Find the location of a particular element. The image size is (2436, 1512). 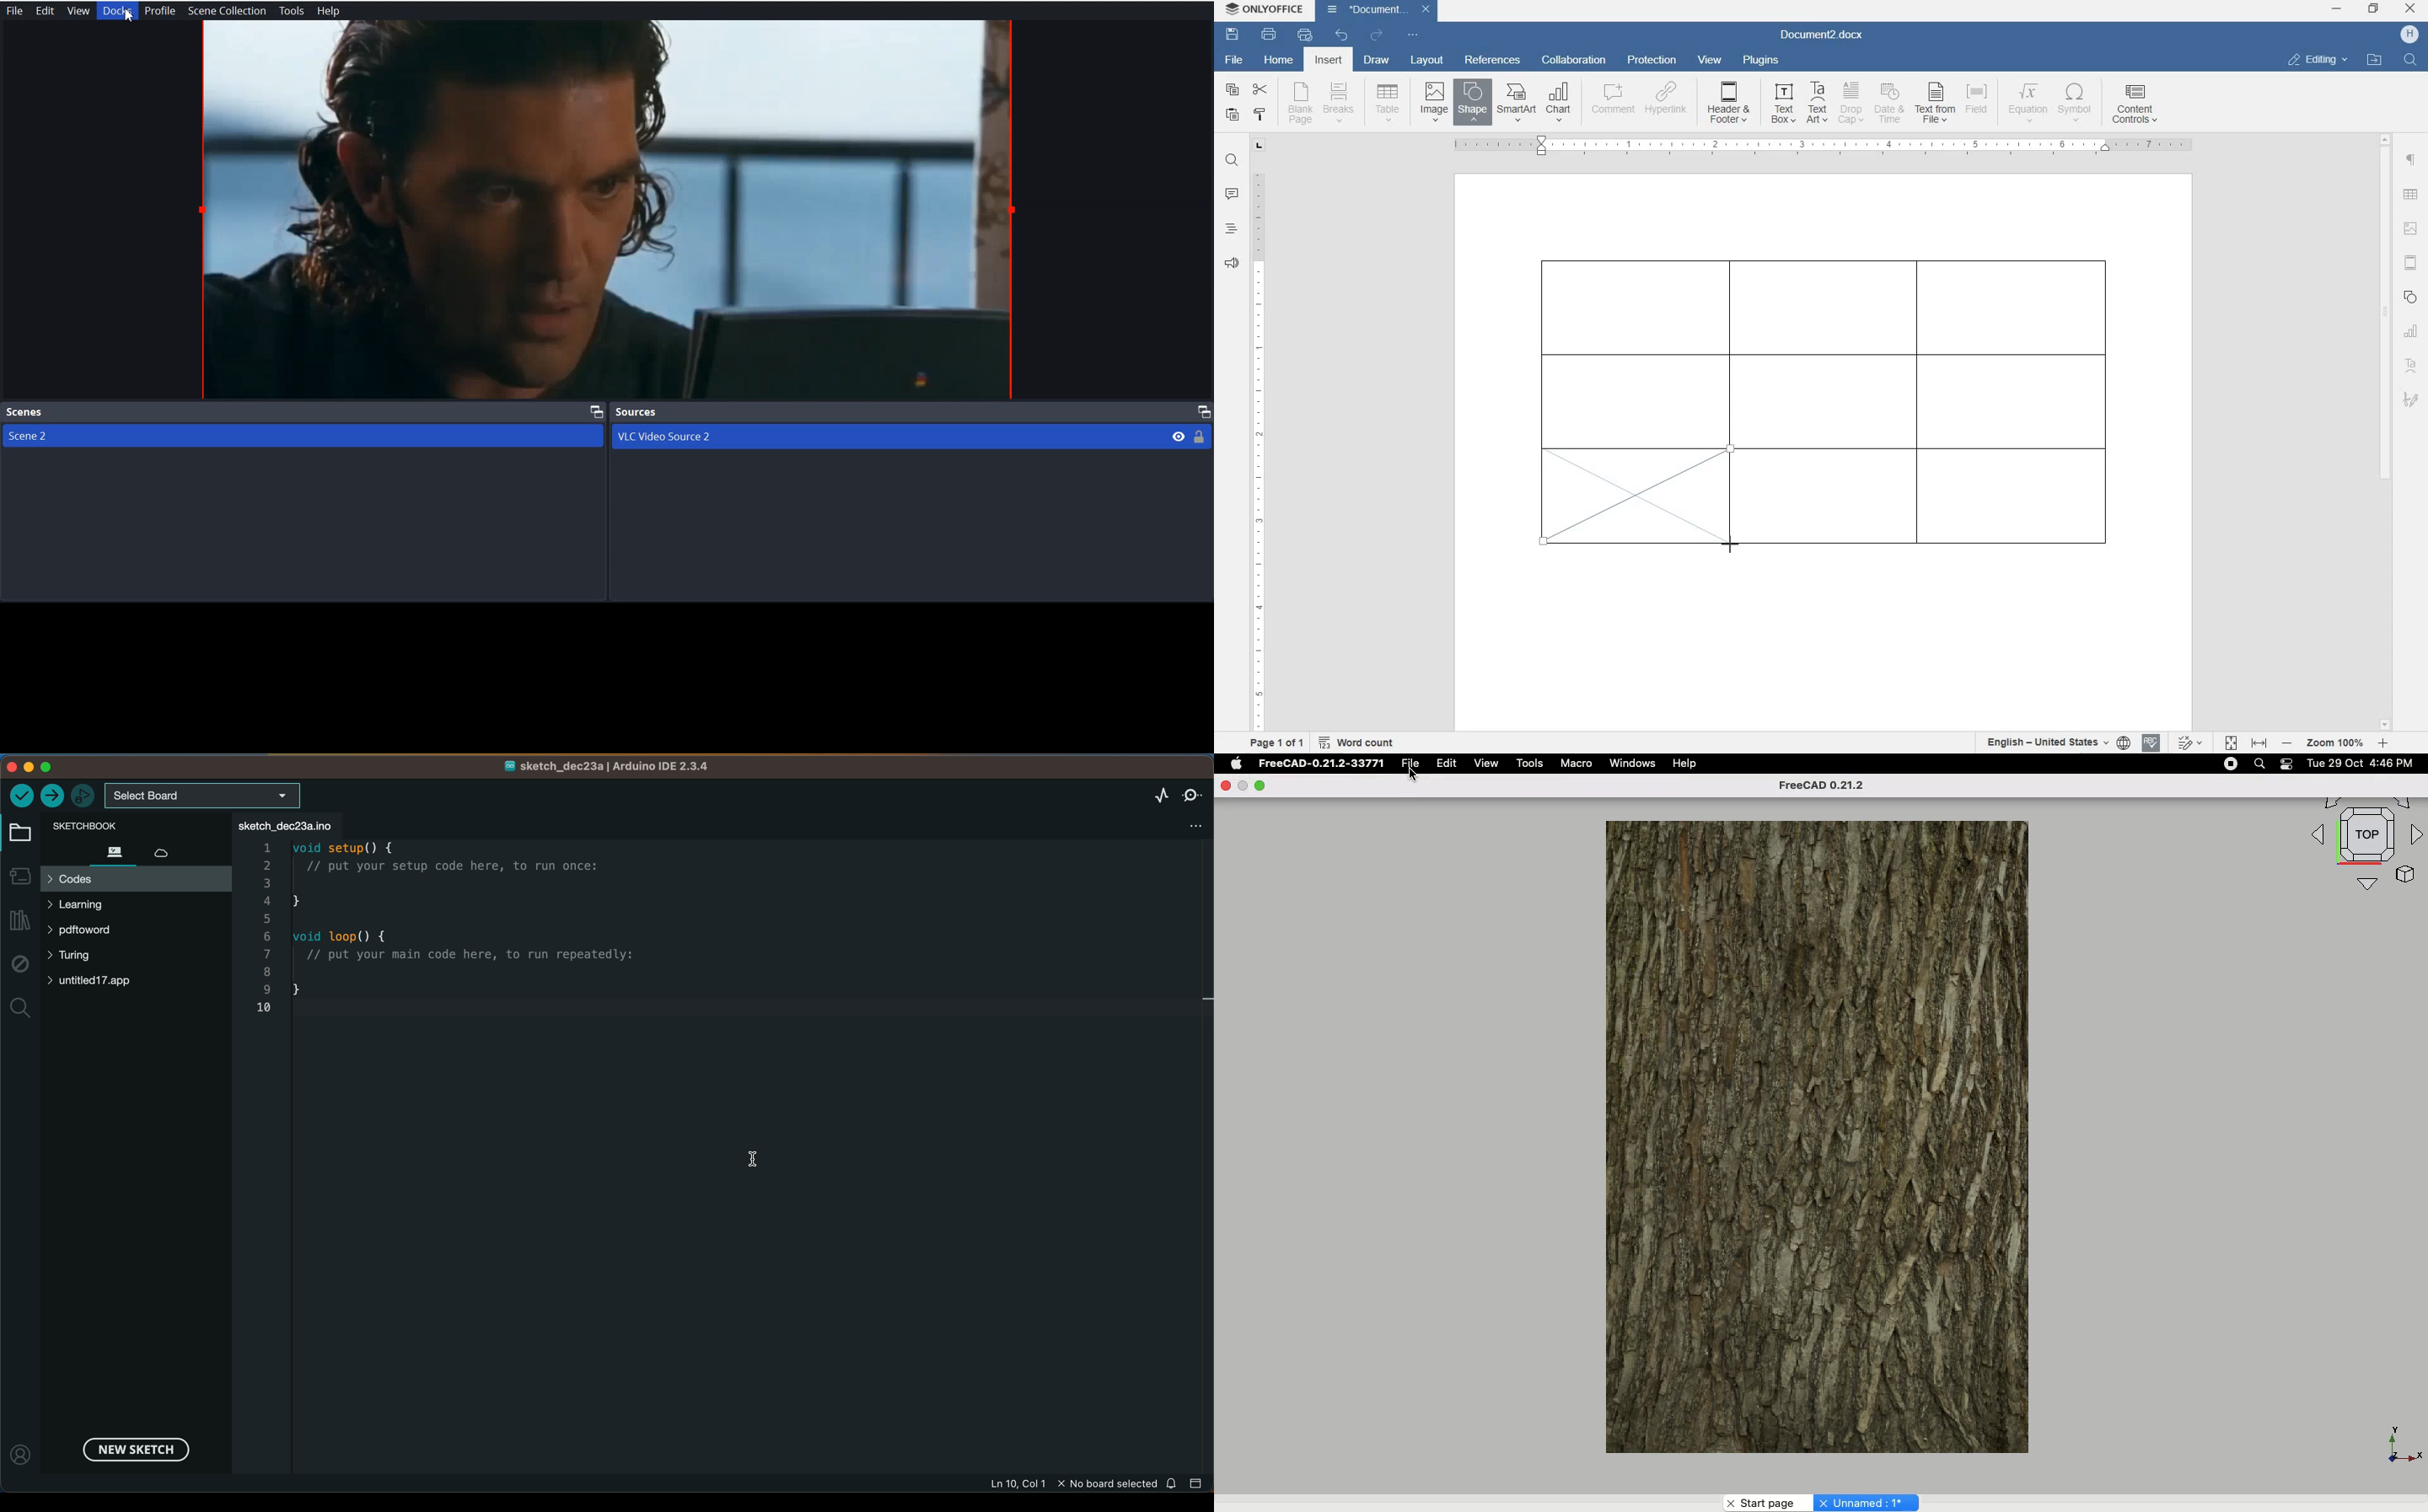

HP is located at coordinates (2409, 35).